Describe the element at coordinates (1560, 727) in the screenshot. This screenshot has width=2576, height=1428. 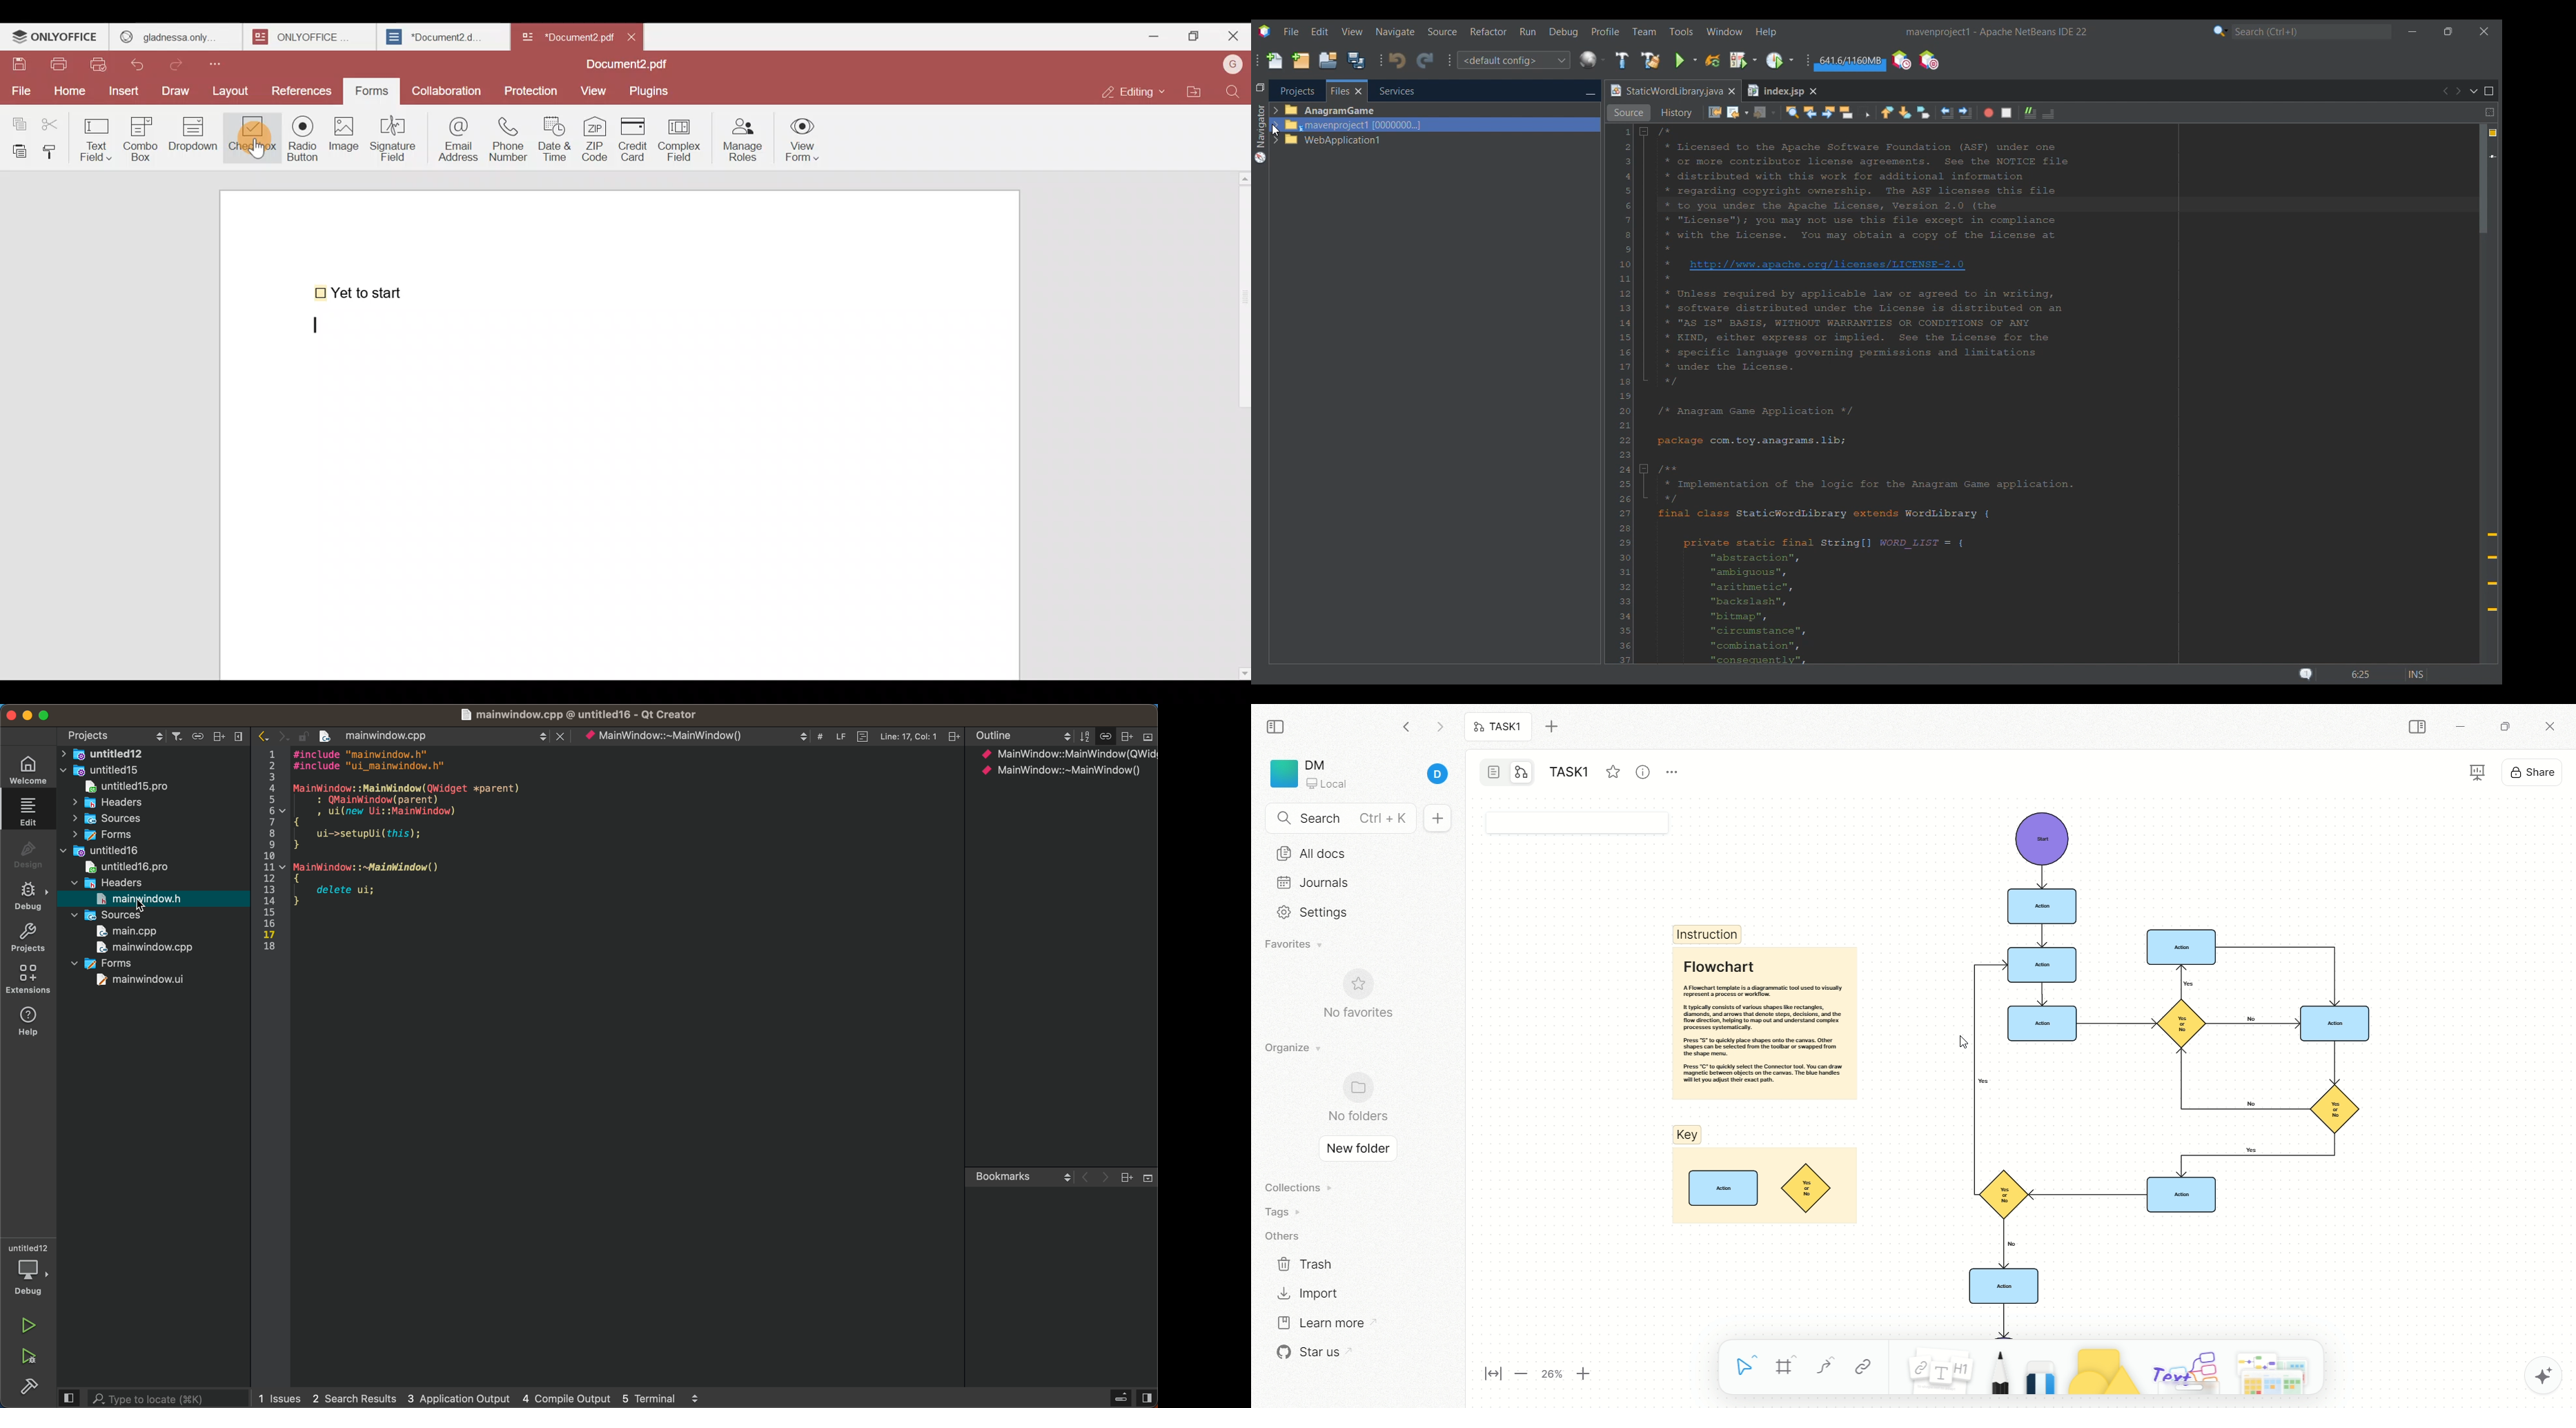
I see `new tab` at that location.